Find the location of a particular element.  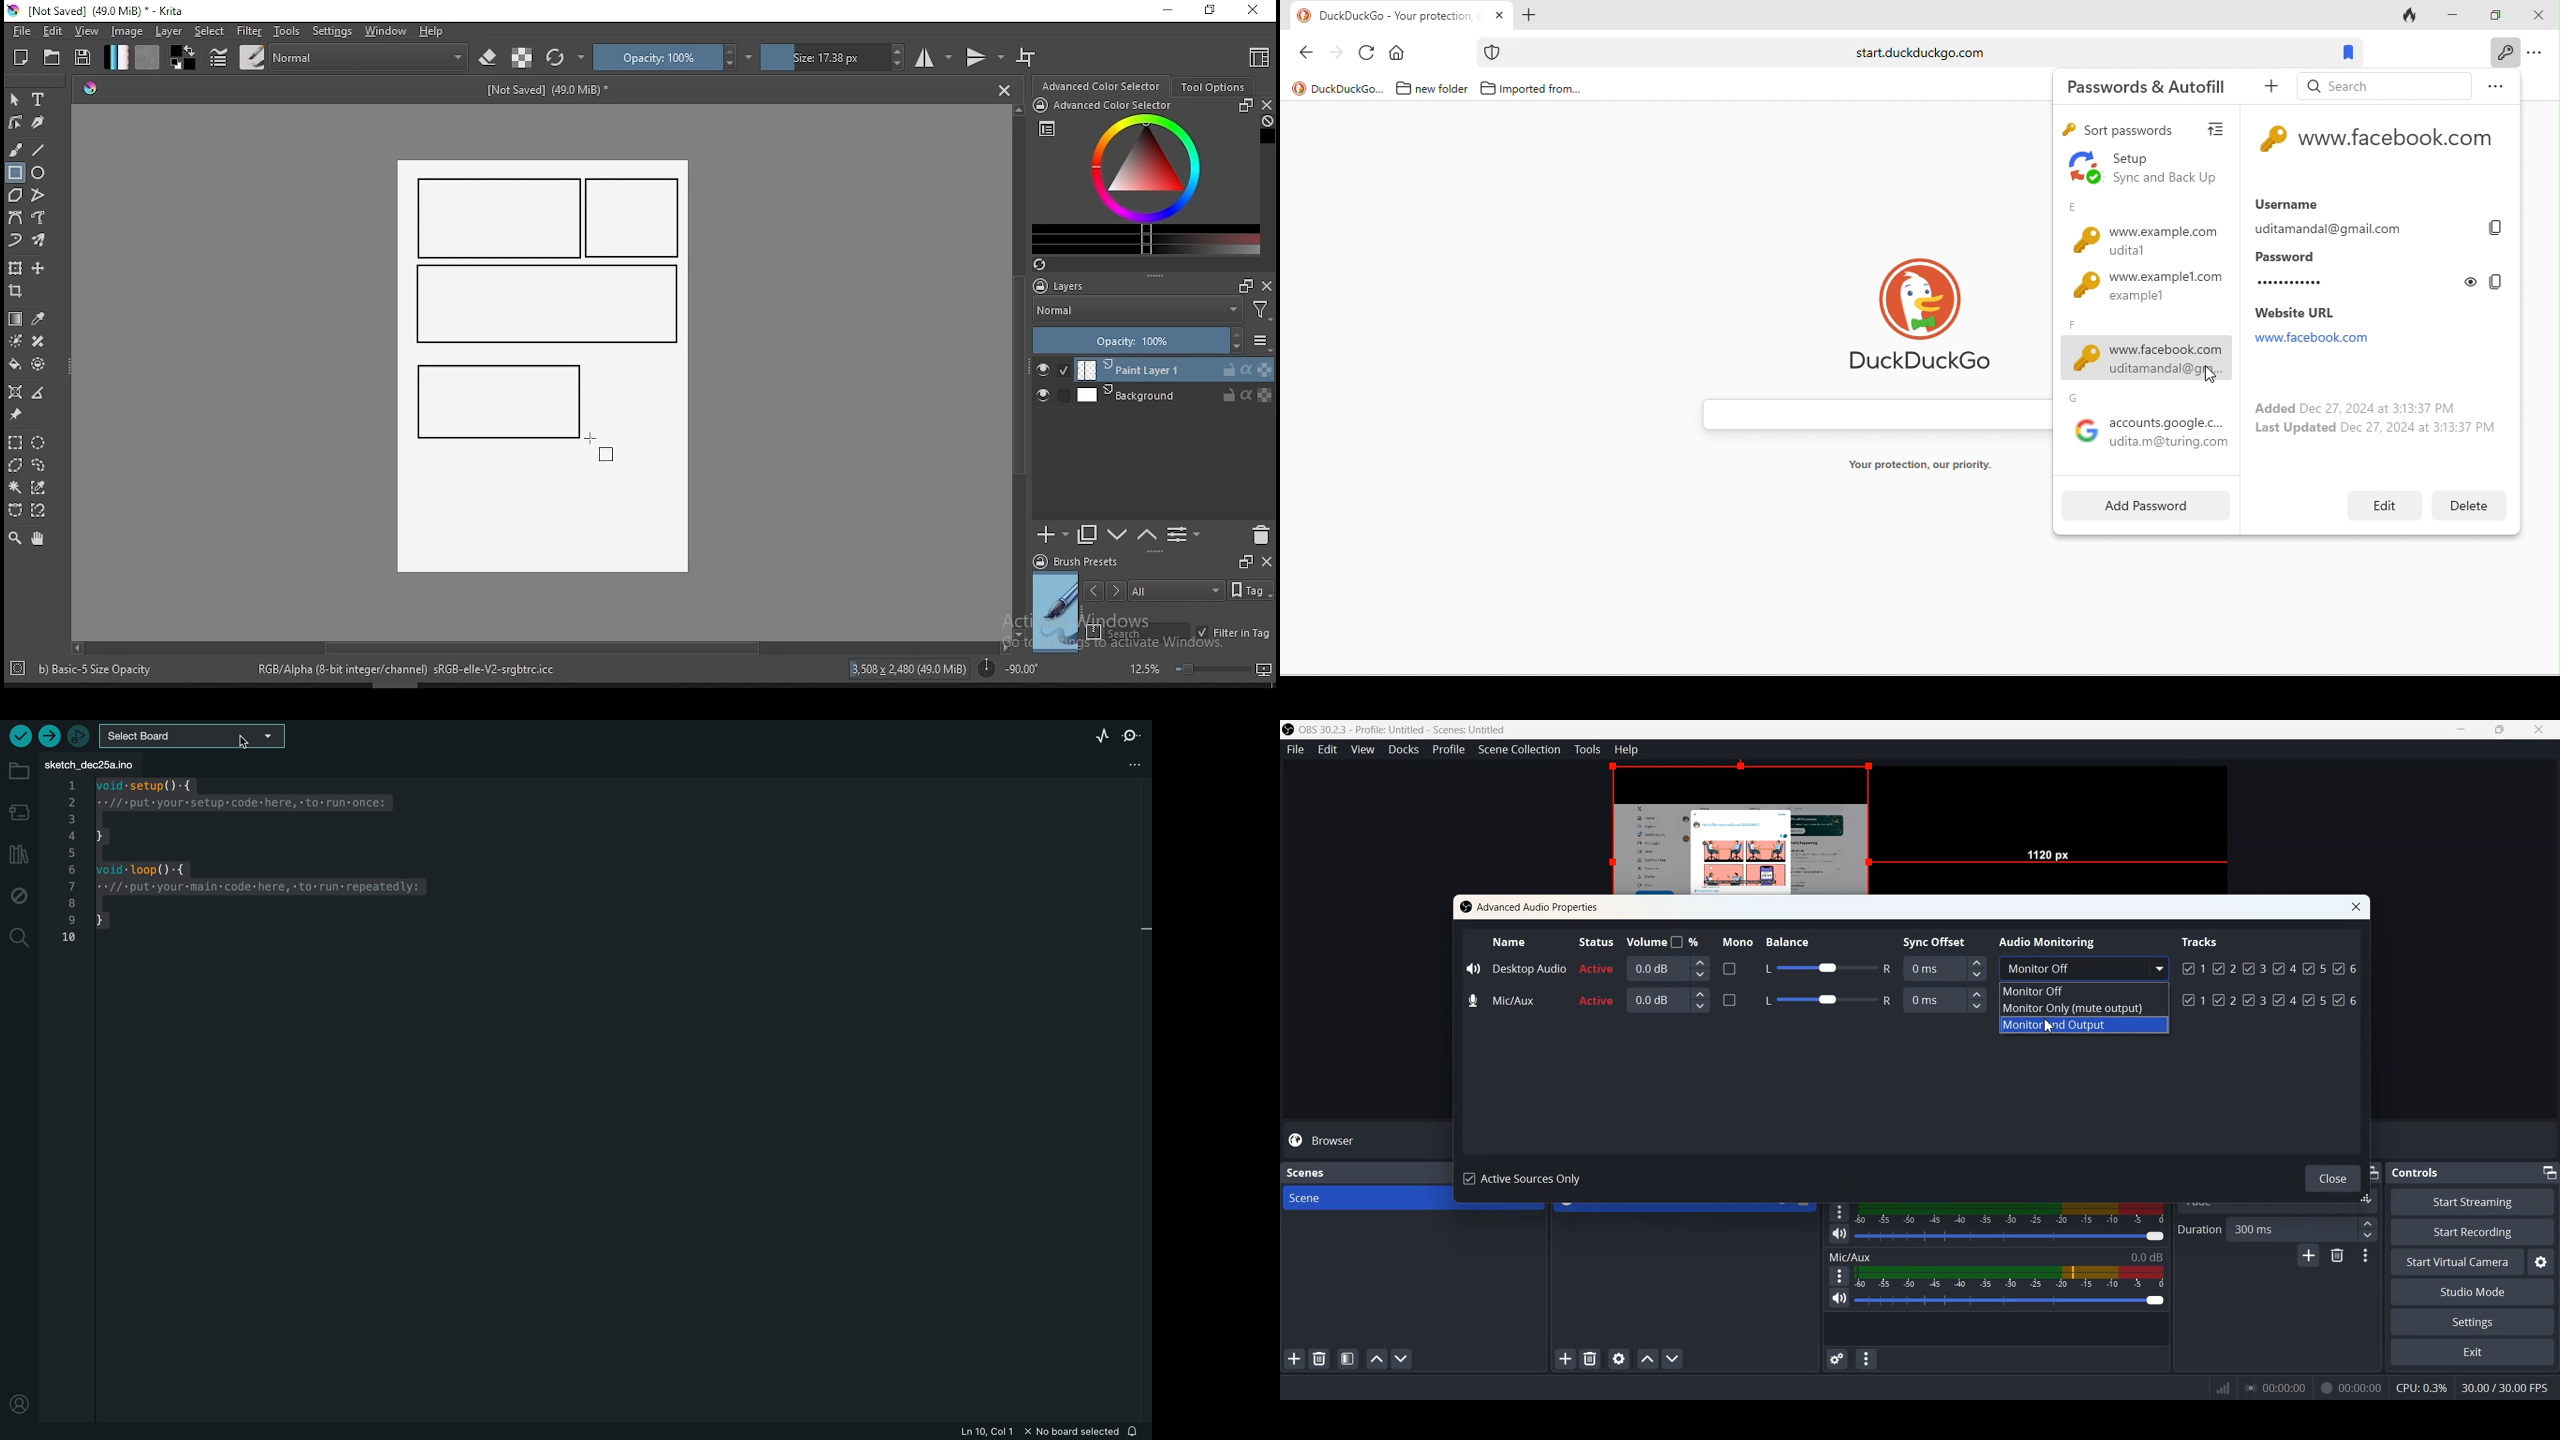

Delete Selected Scene is located at coordinates (1319, 1359).